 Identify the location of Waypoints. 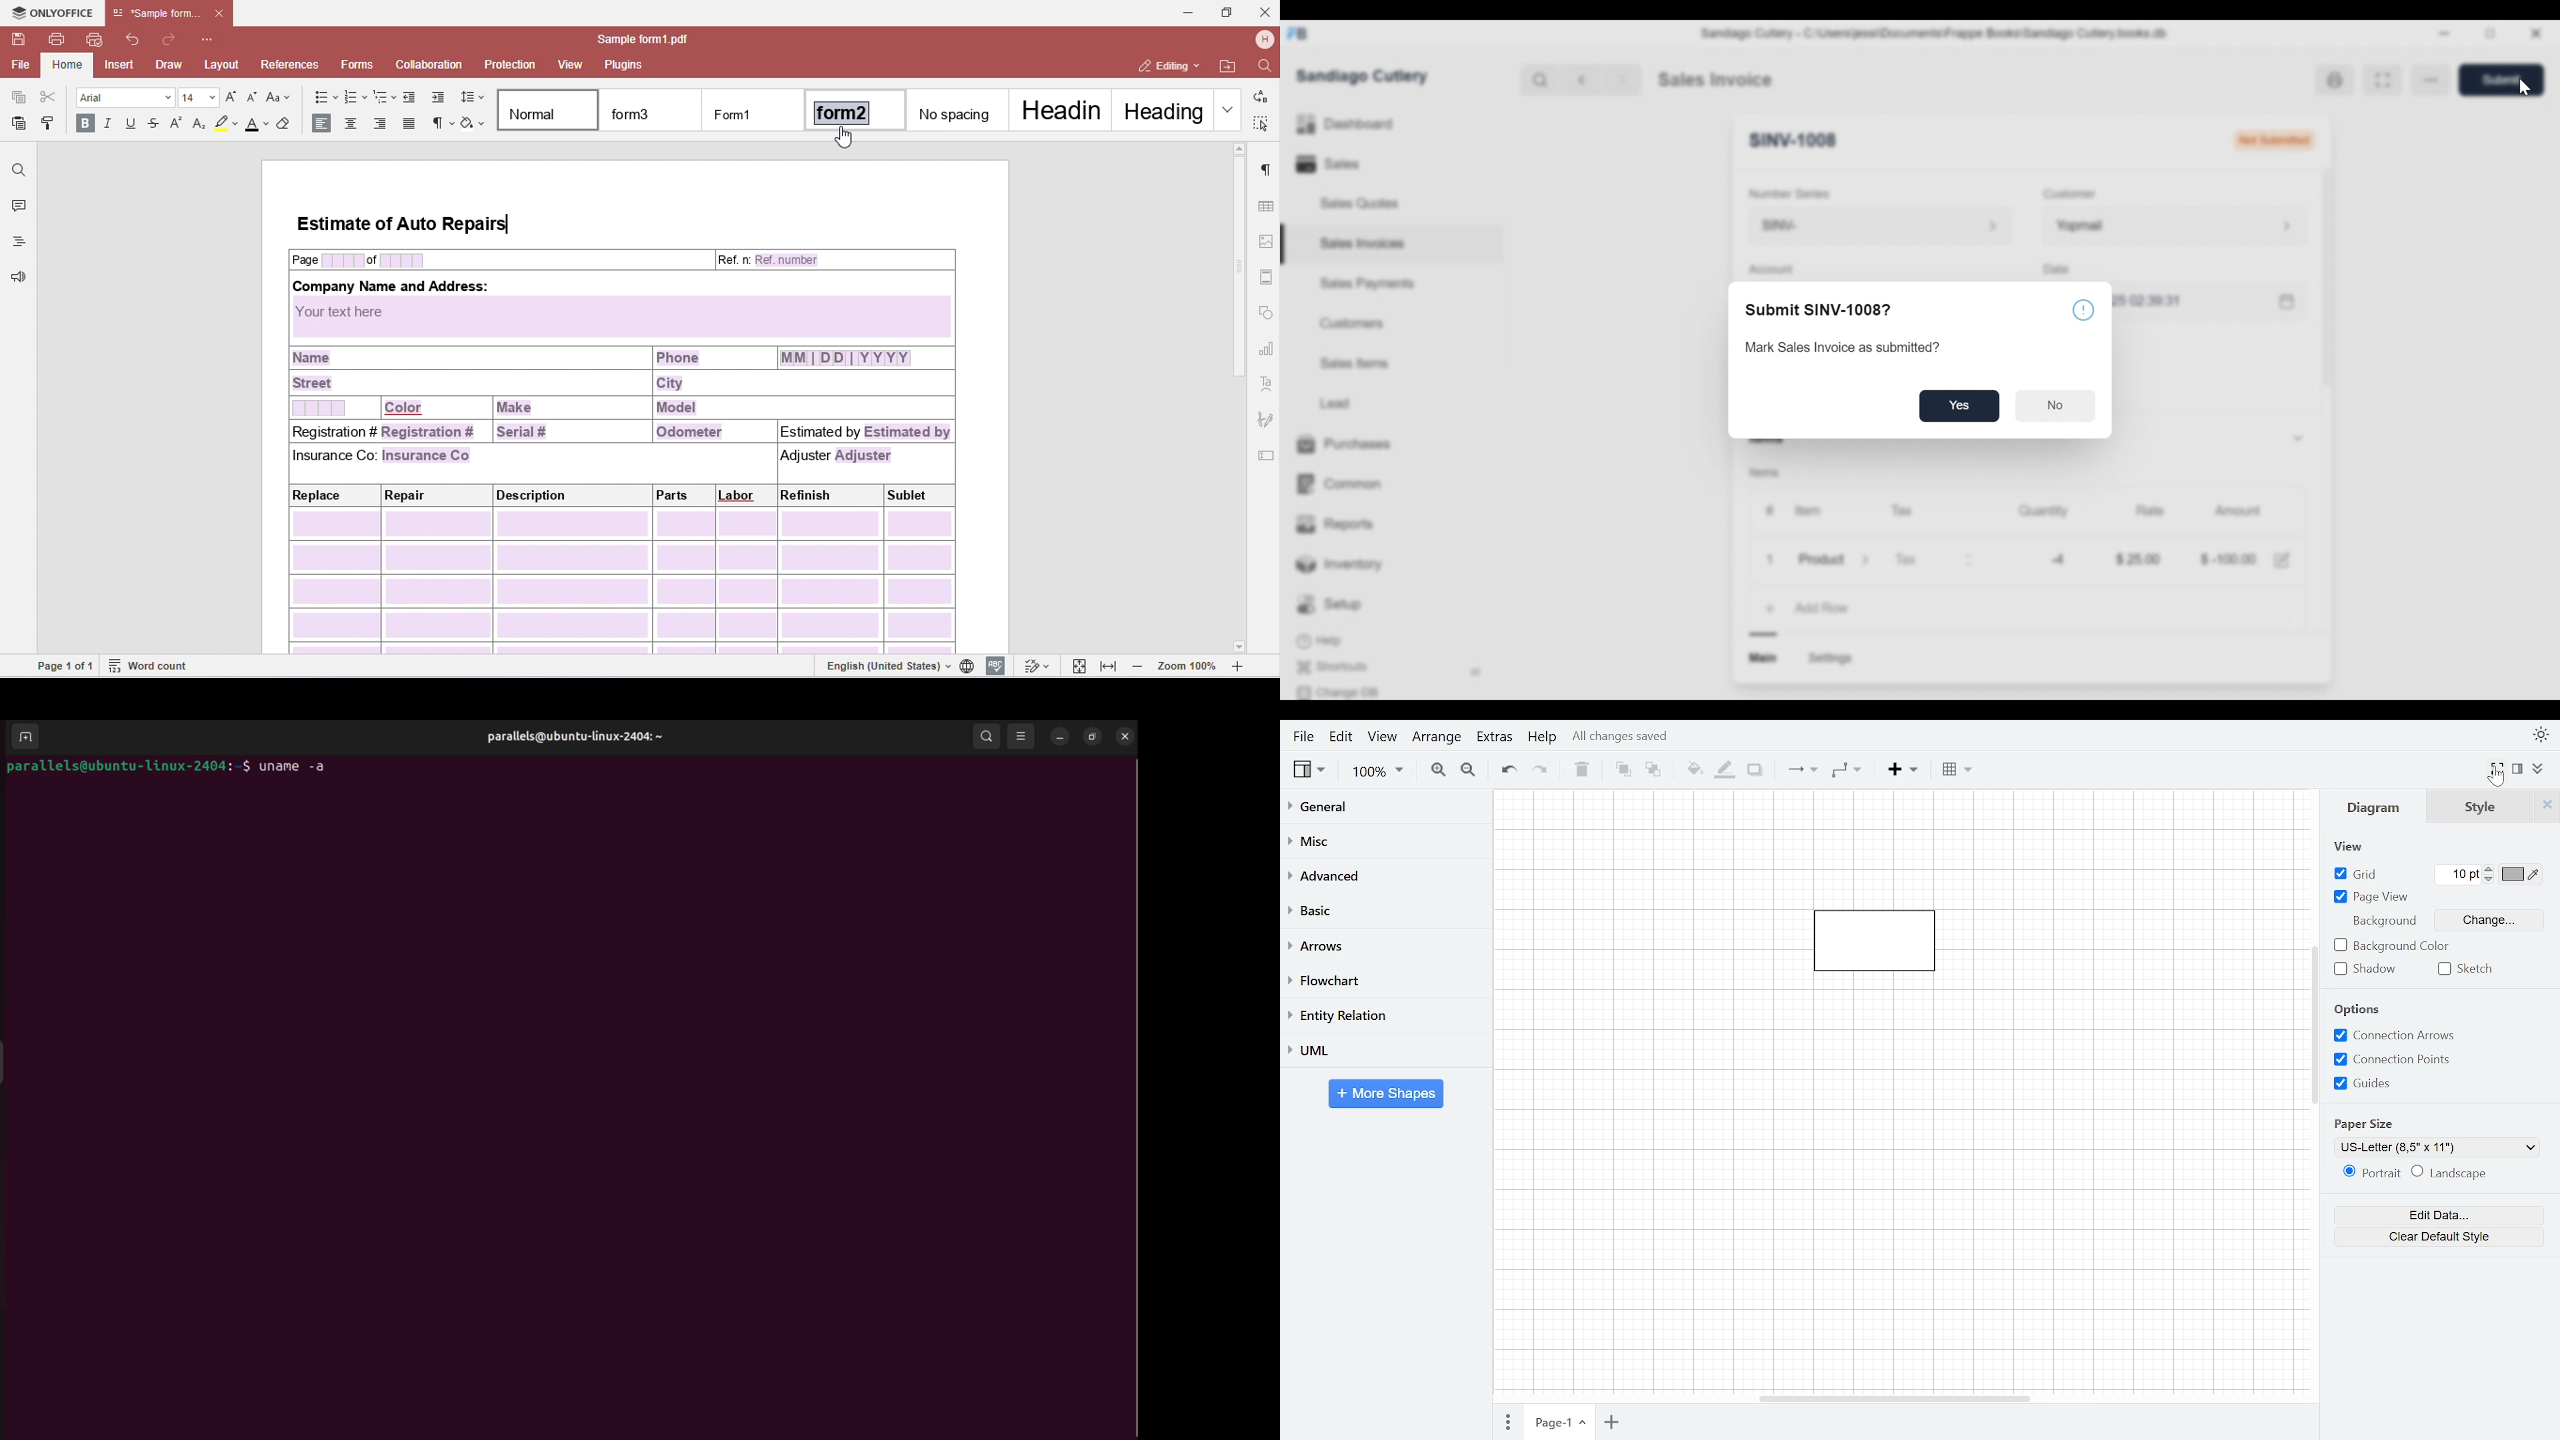
(1848, 772).